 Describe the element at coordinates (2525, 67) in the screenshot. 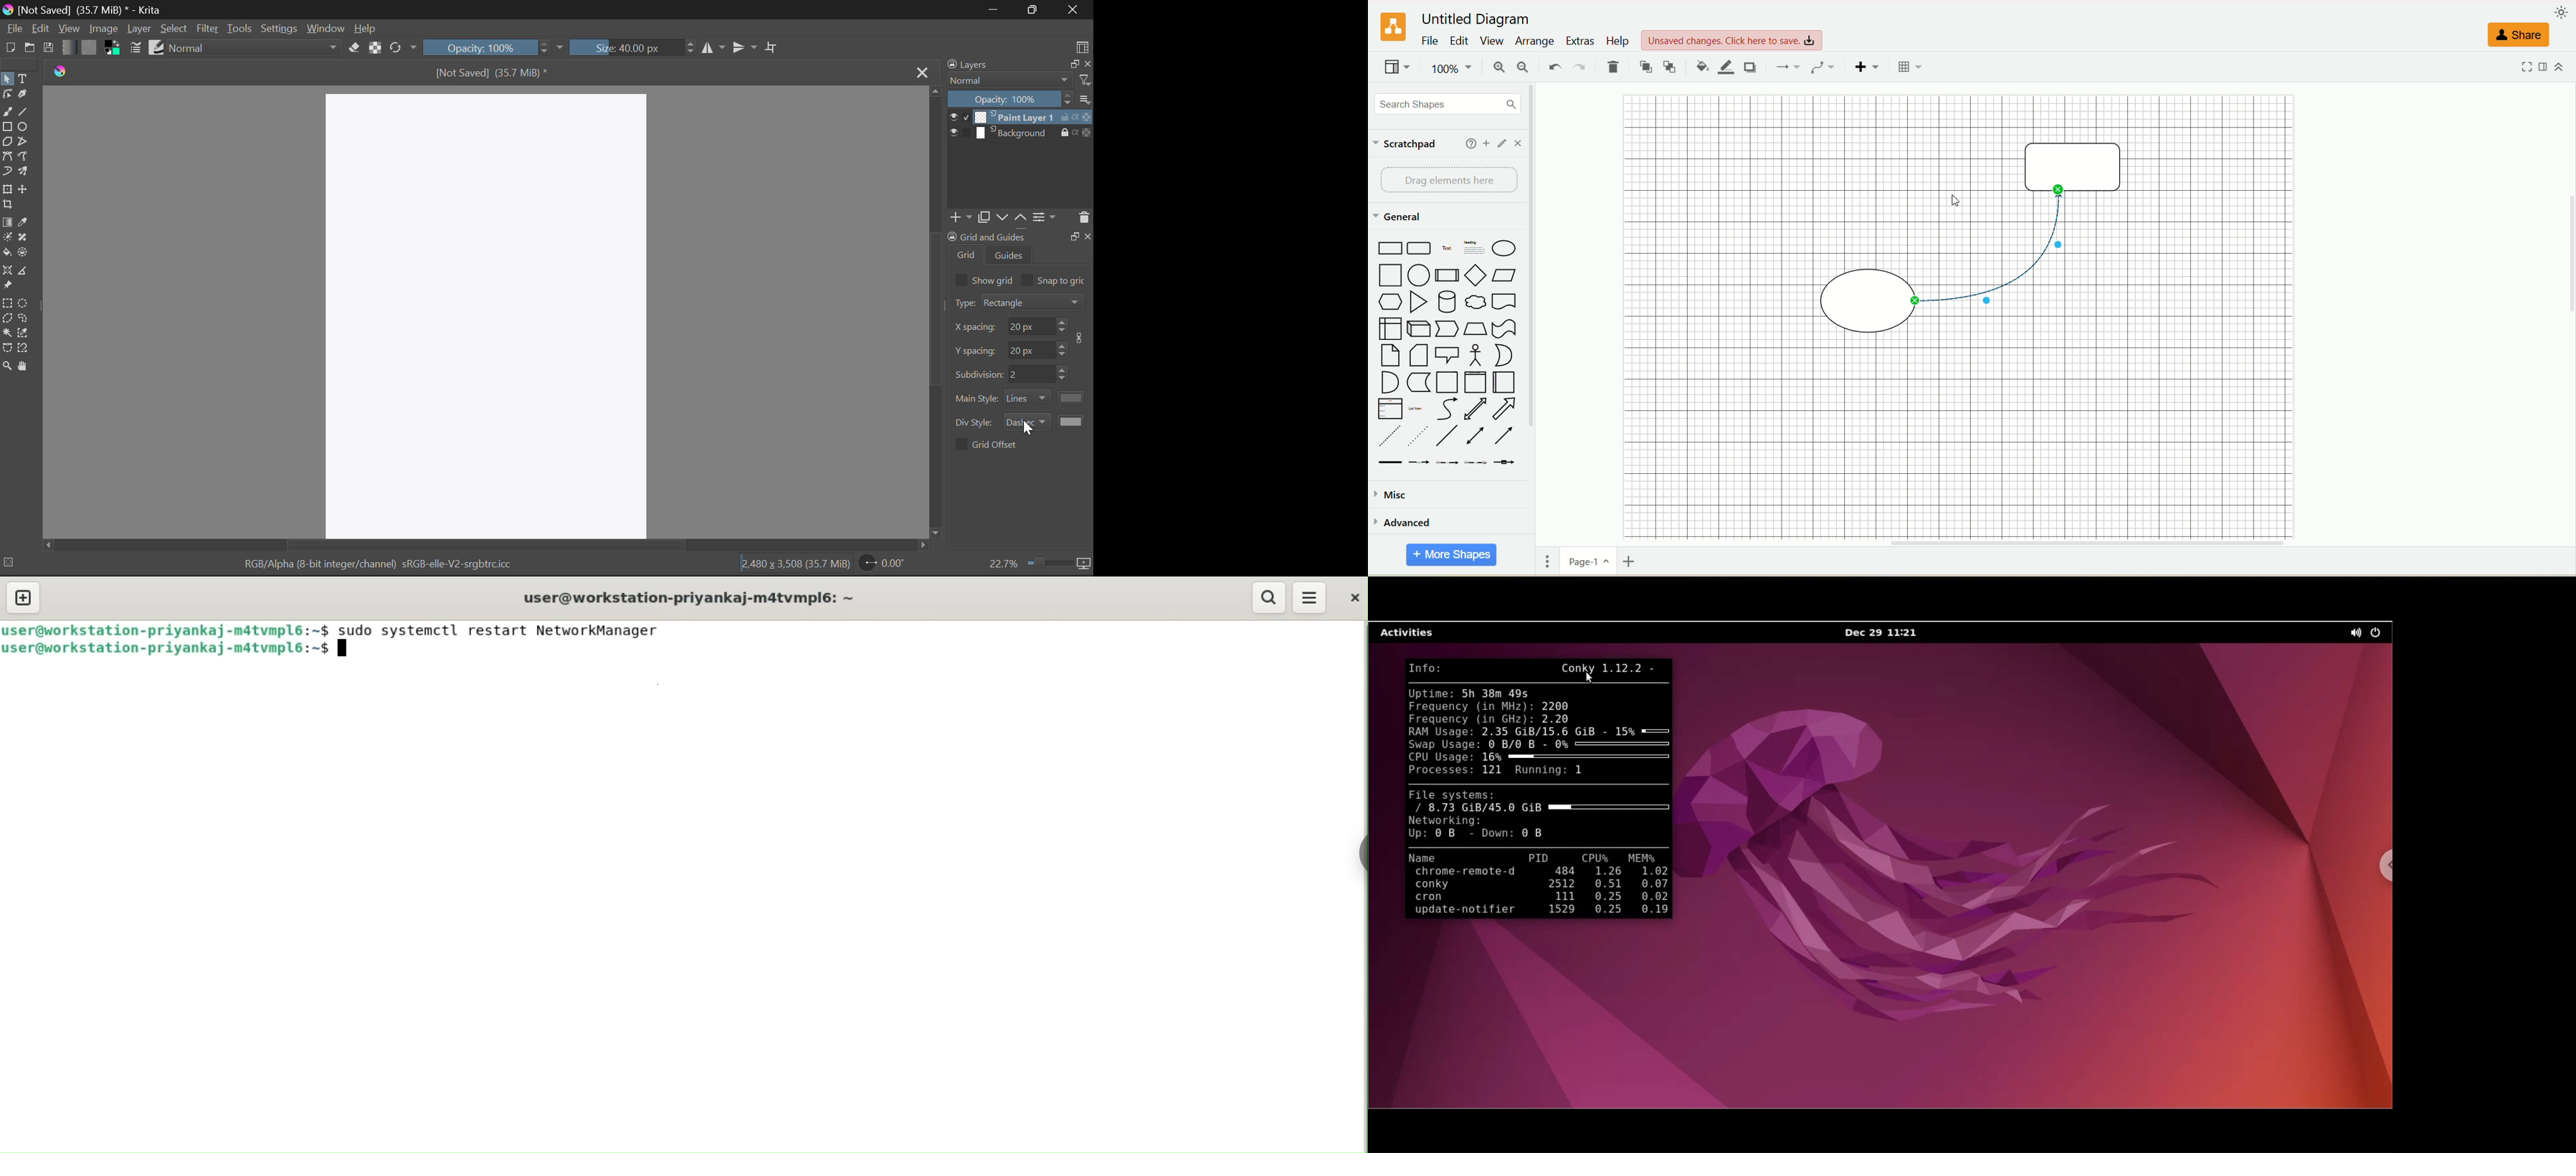

I see `fullscreen` at that location.